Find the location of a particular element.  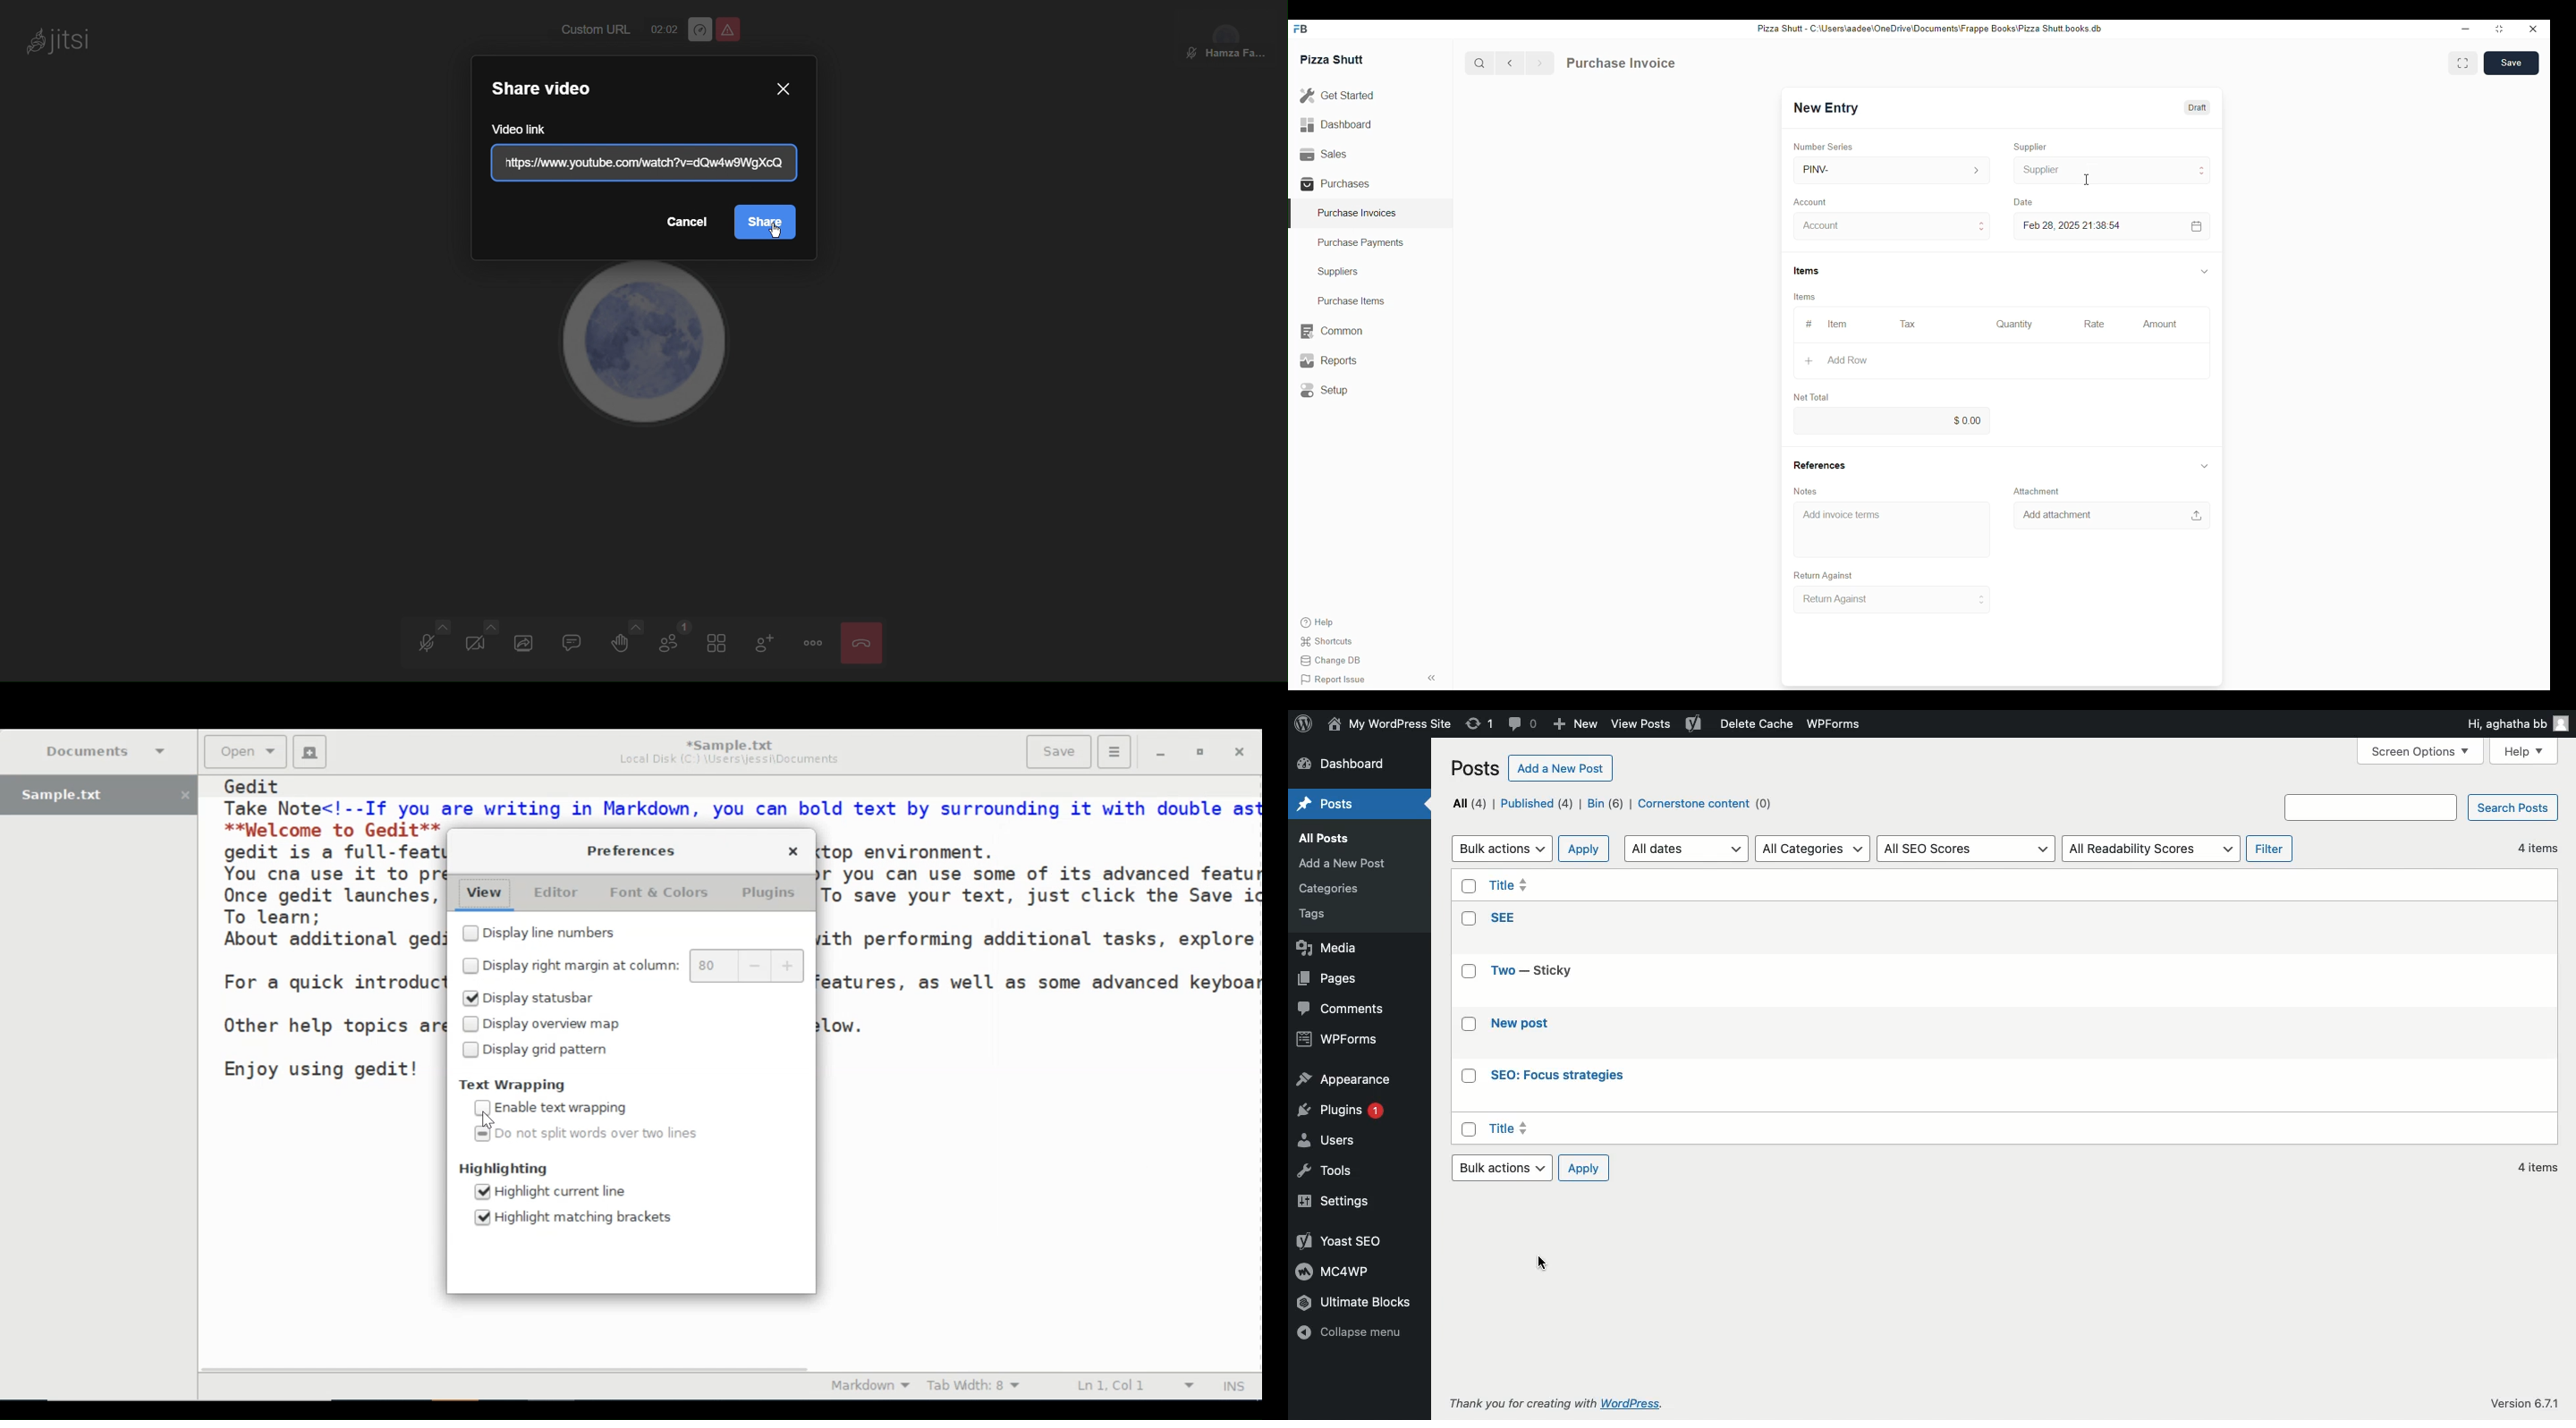

PINV is located at coordinates (1890, 170).